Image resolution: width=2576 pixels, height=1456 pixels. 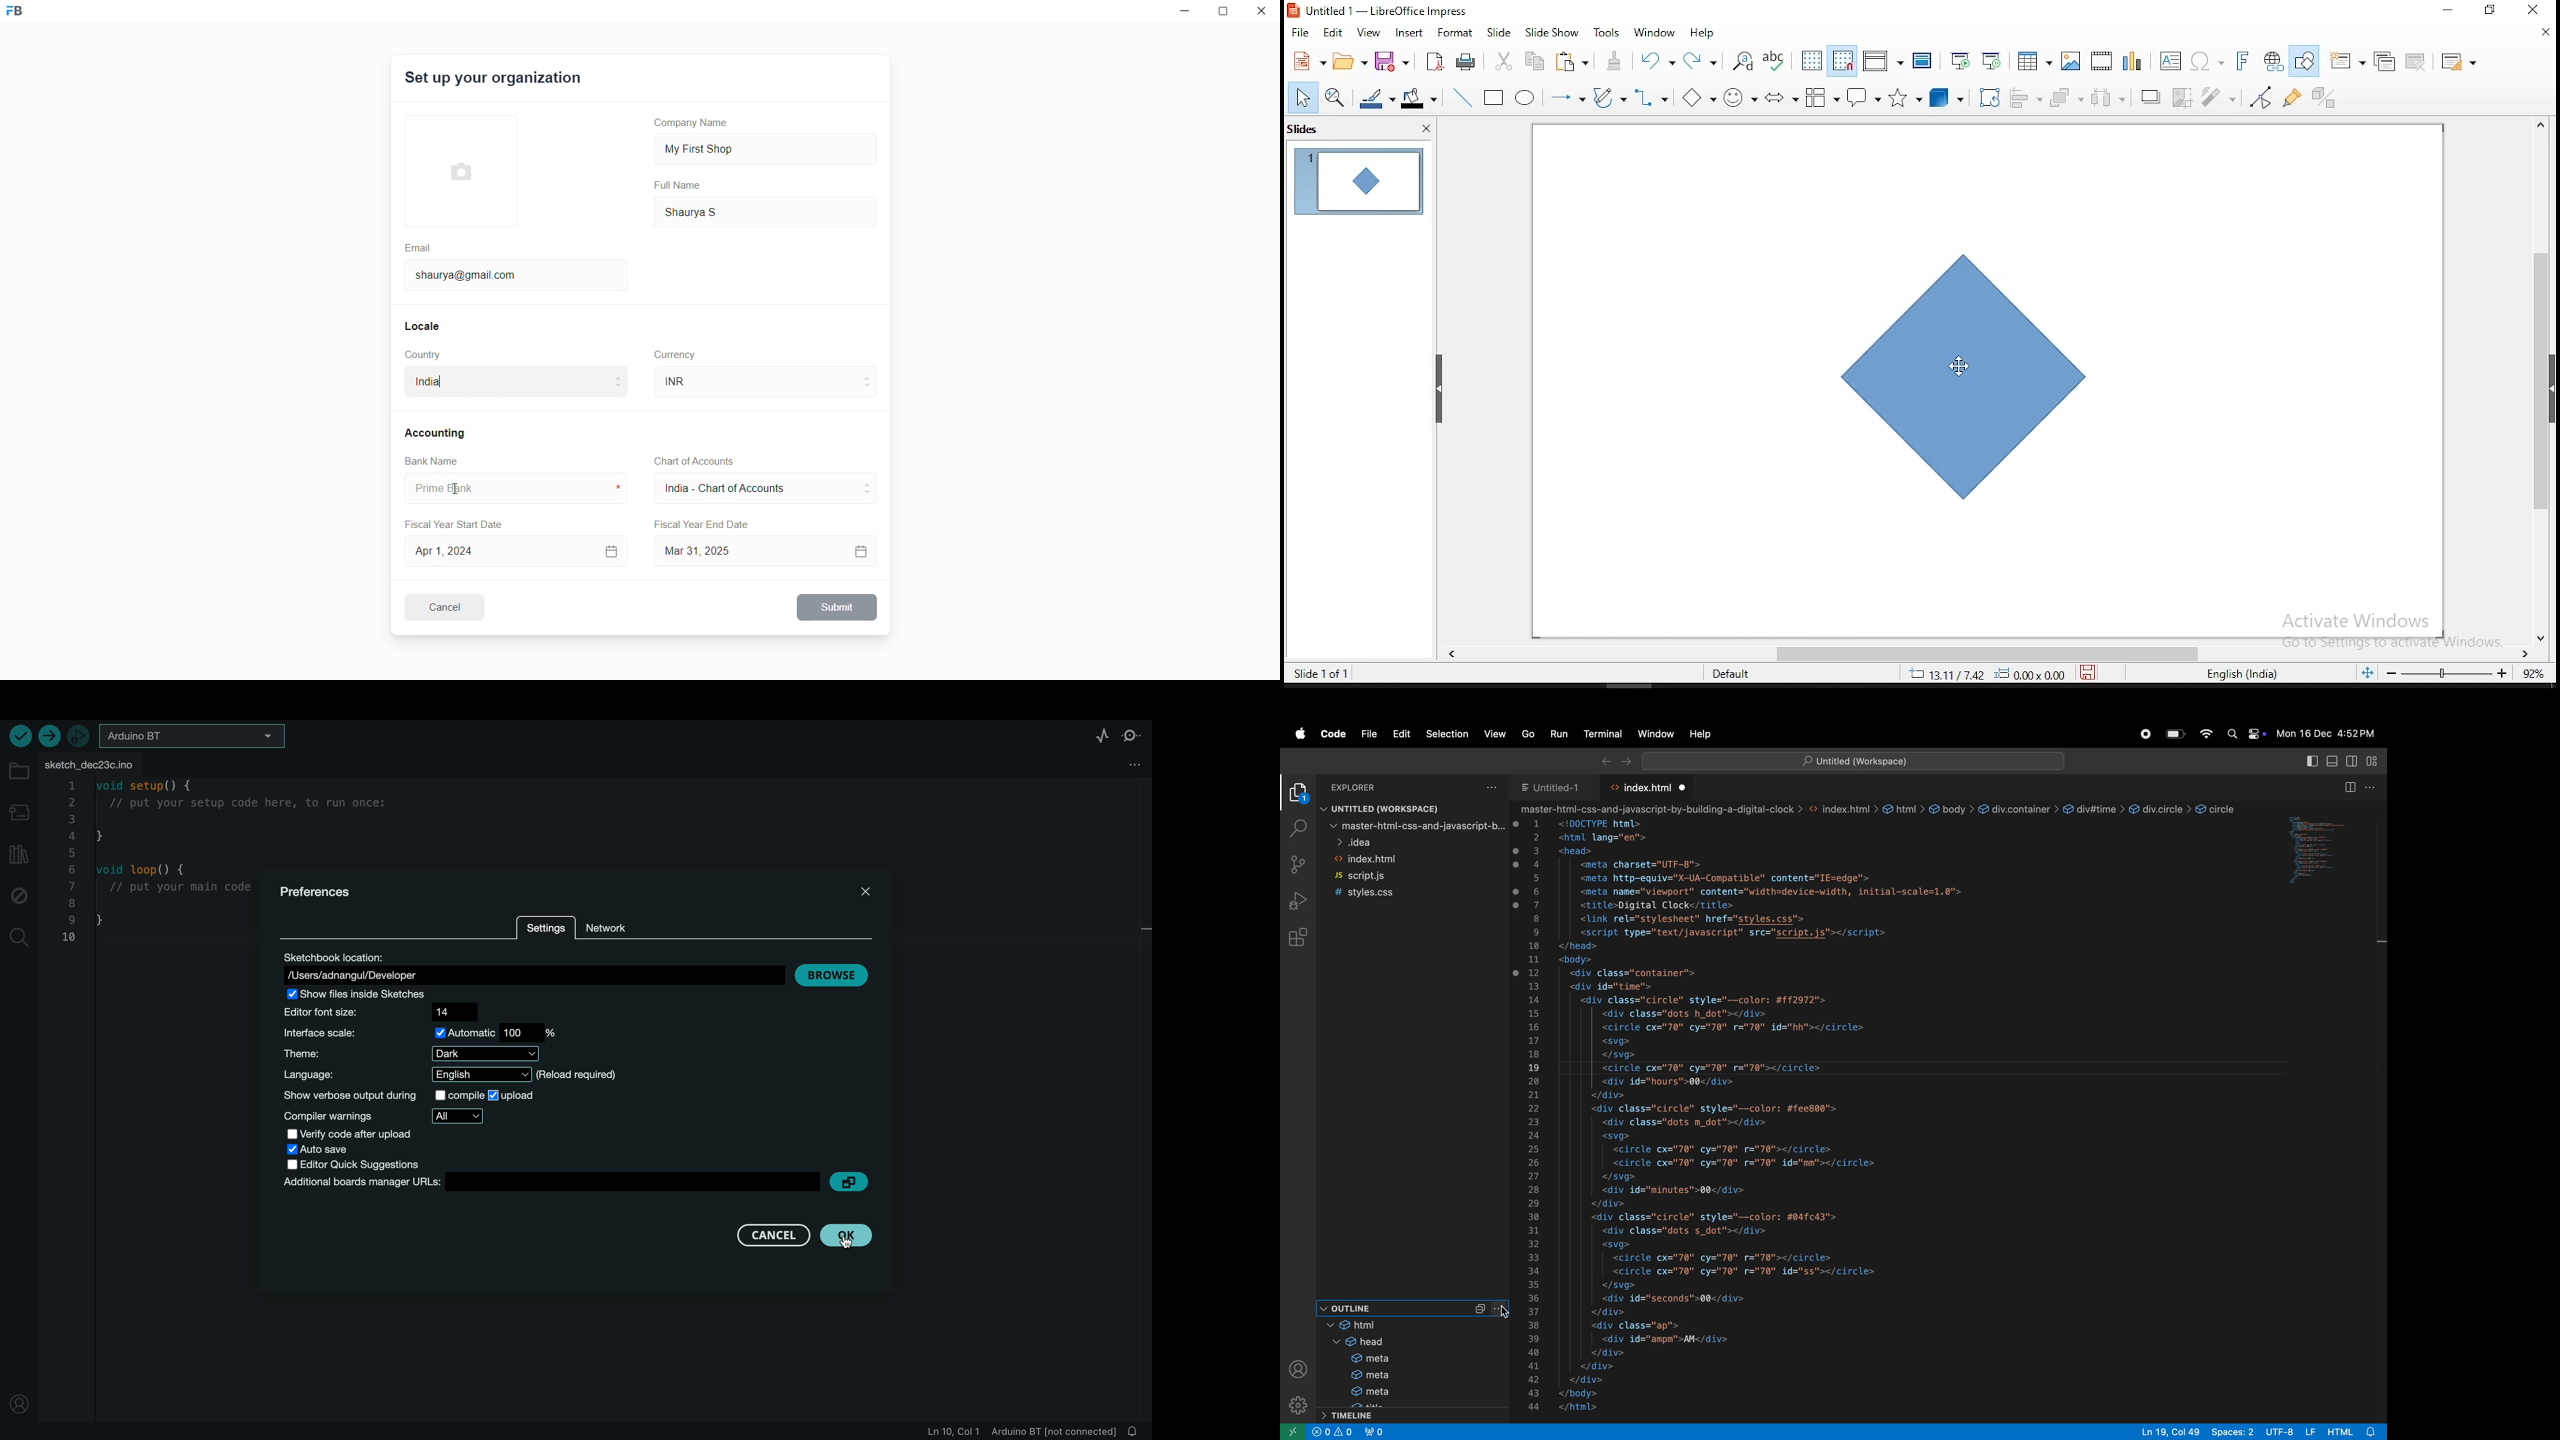 What do you see at coordinates (432, 463) in the screenshot?
I see `Bank Name` at bounding box center [432, 463].